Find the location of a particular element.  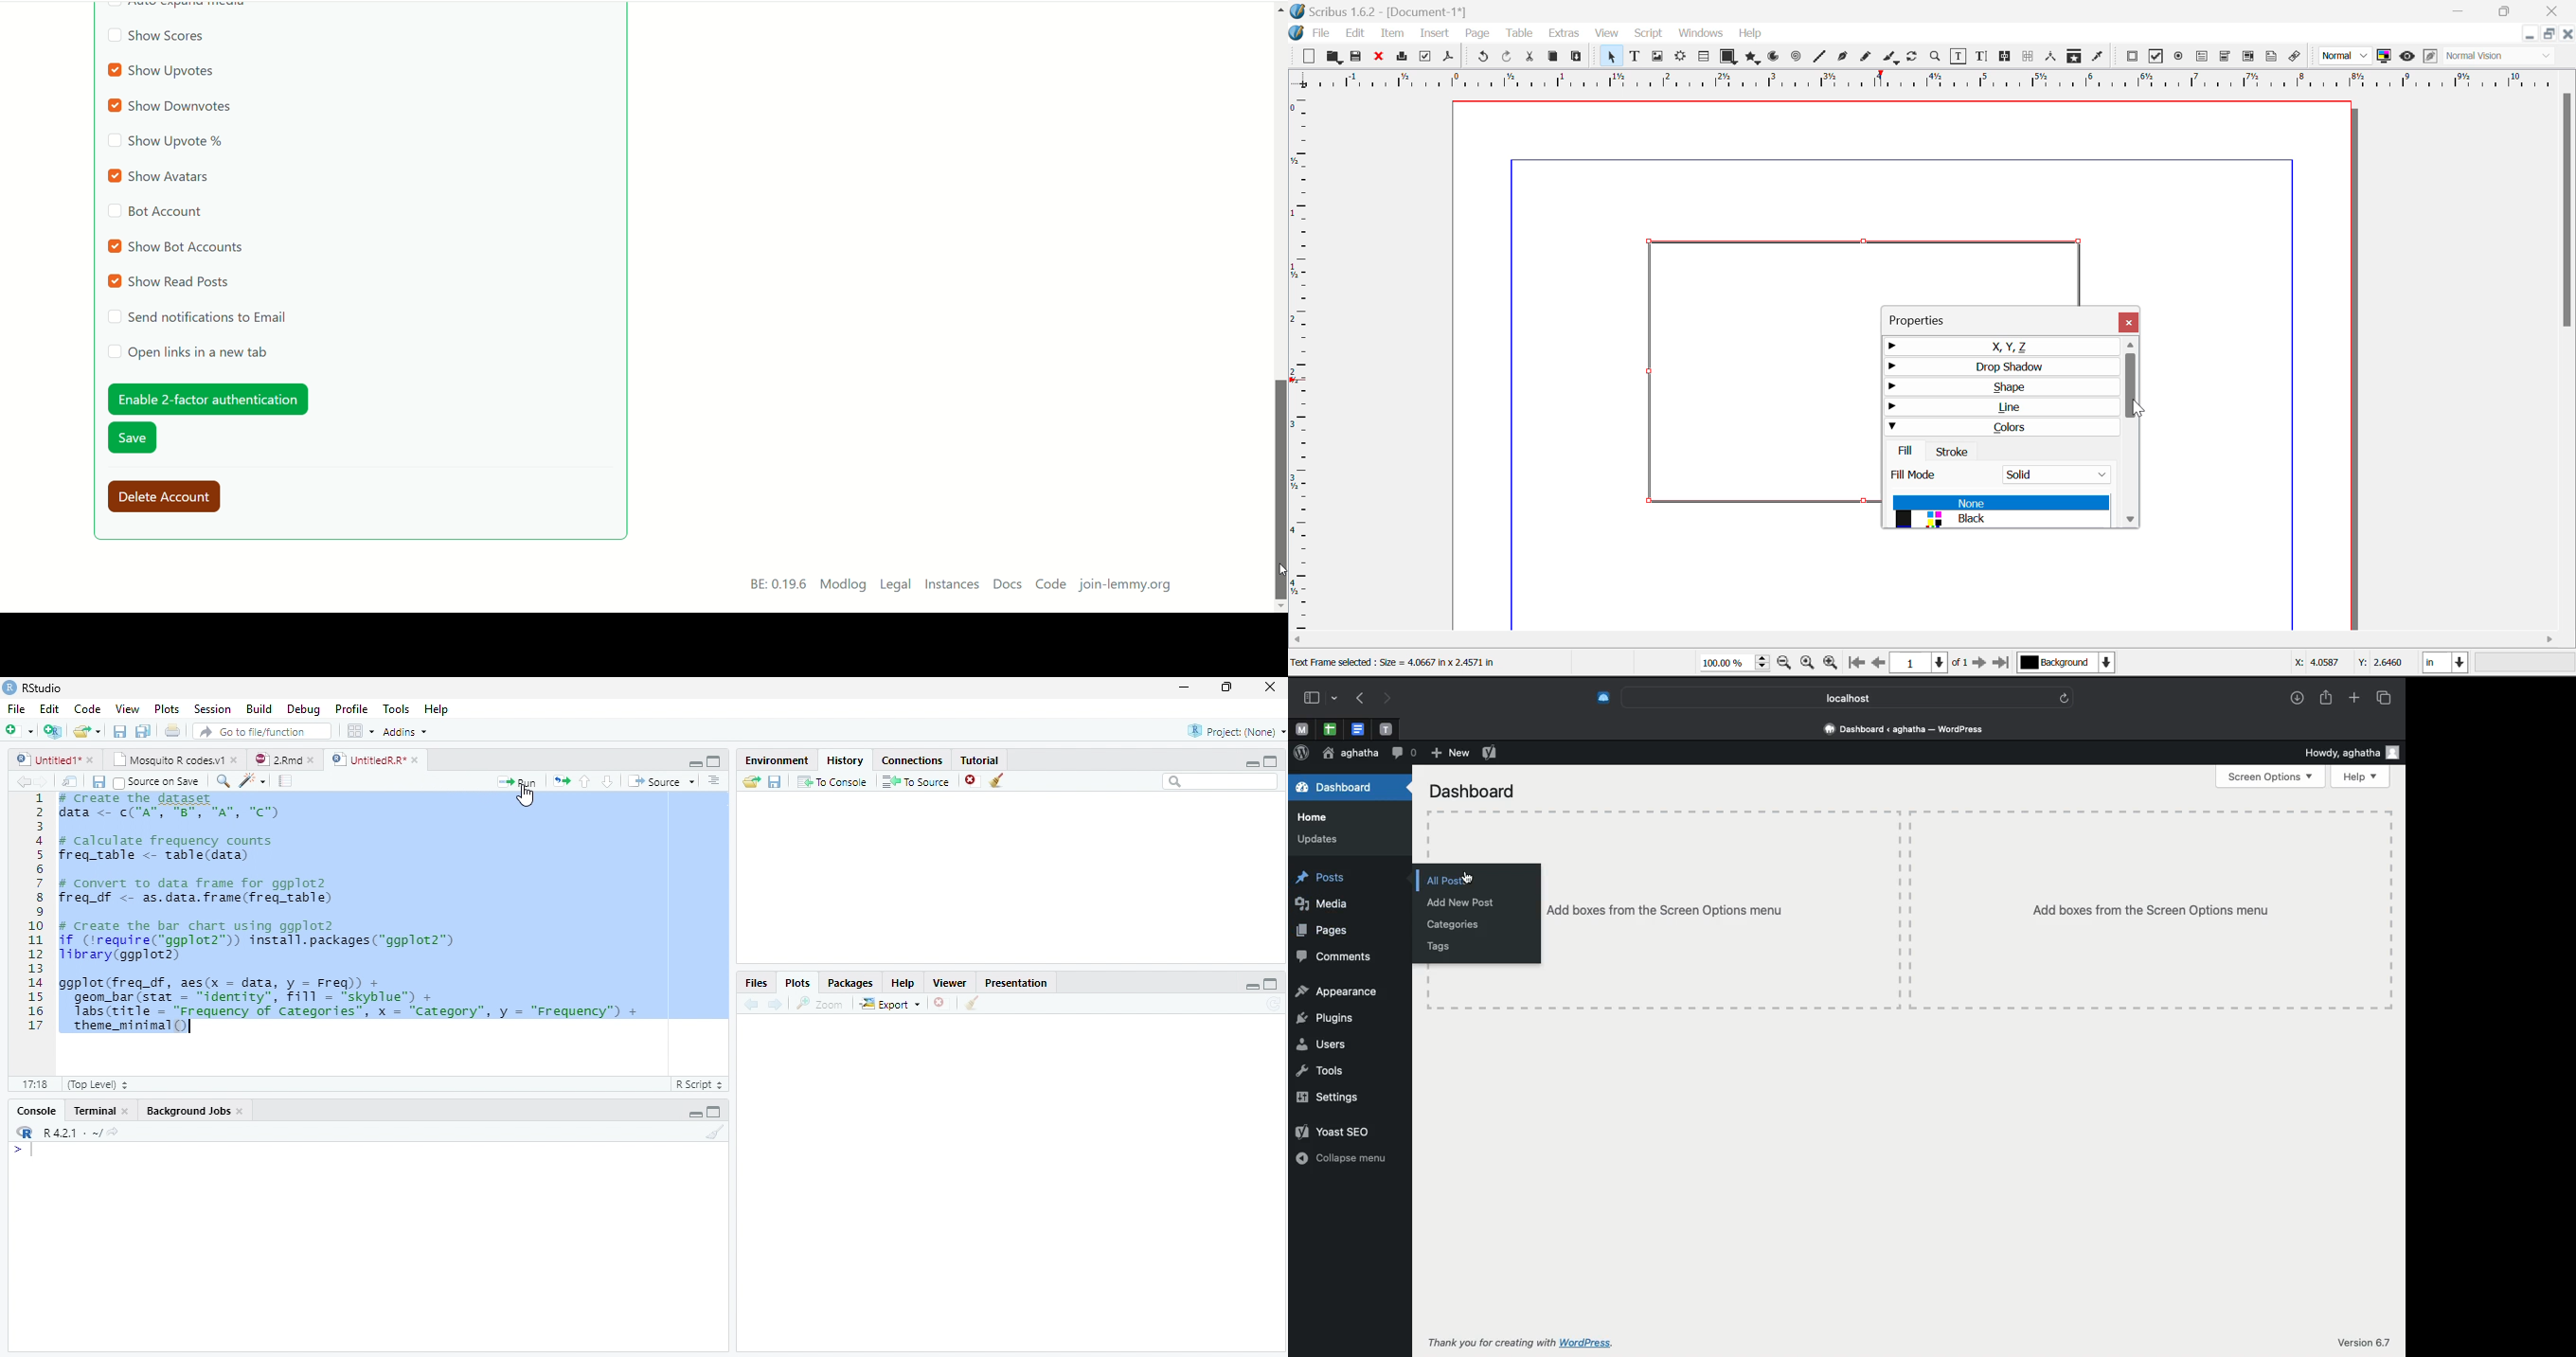

Extensions is located at coordinates (1595, 699).